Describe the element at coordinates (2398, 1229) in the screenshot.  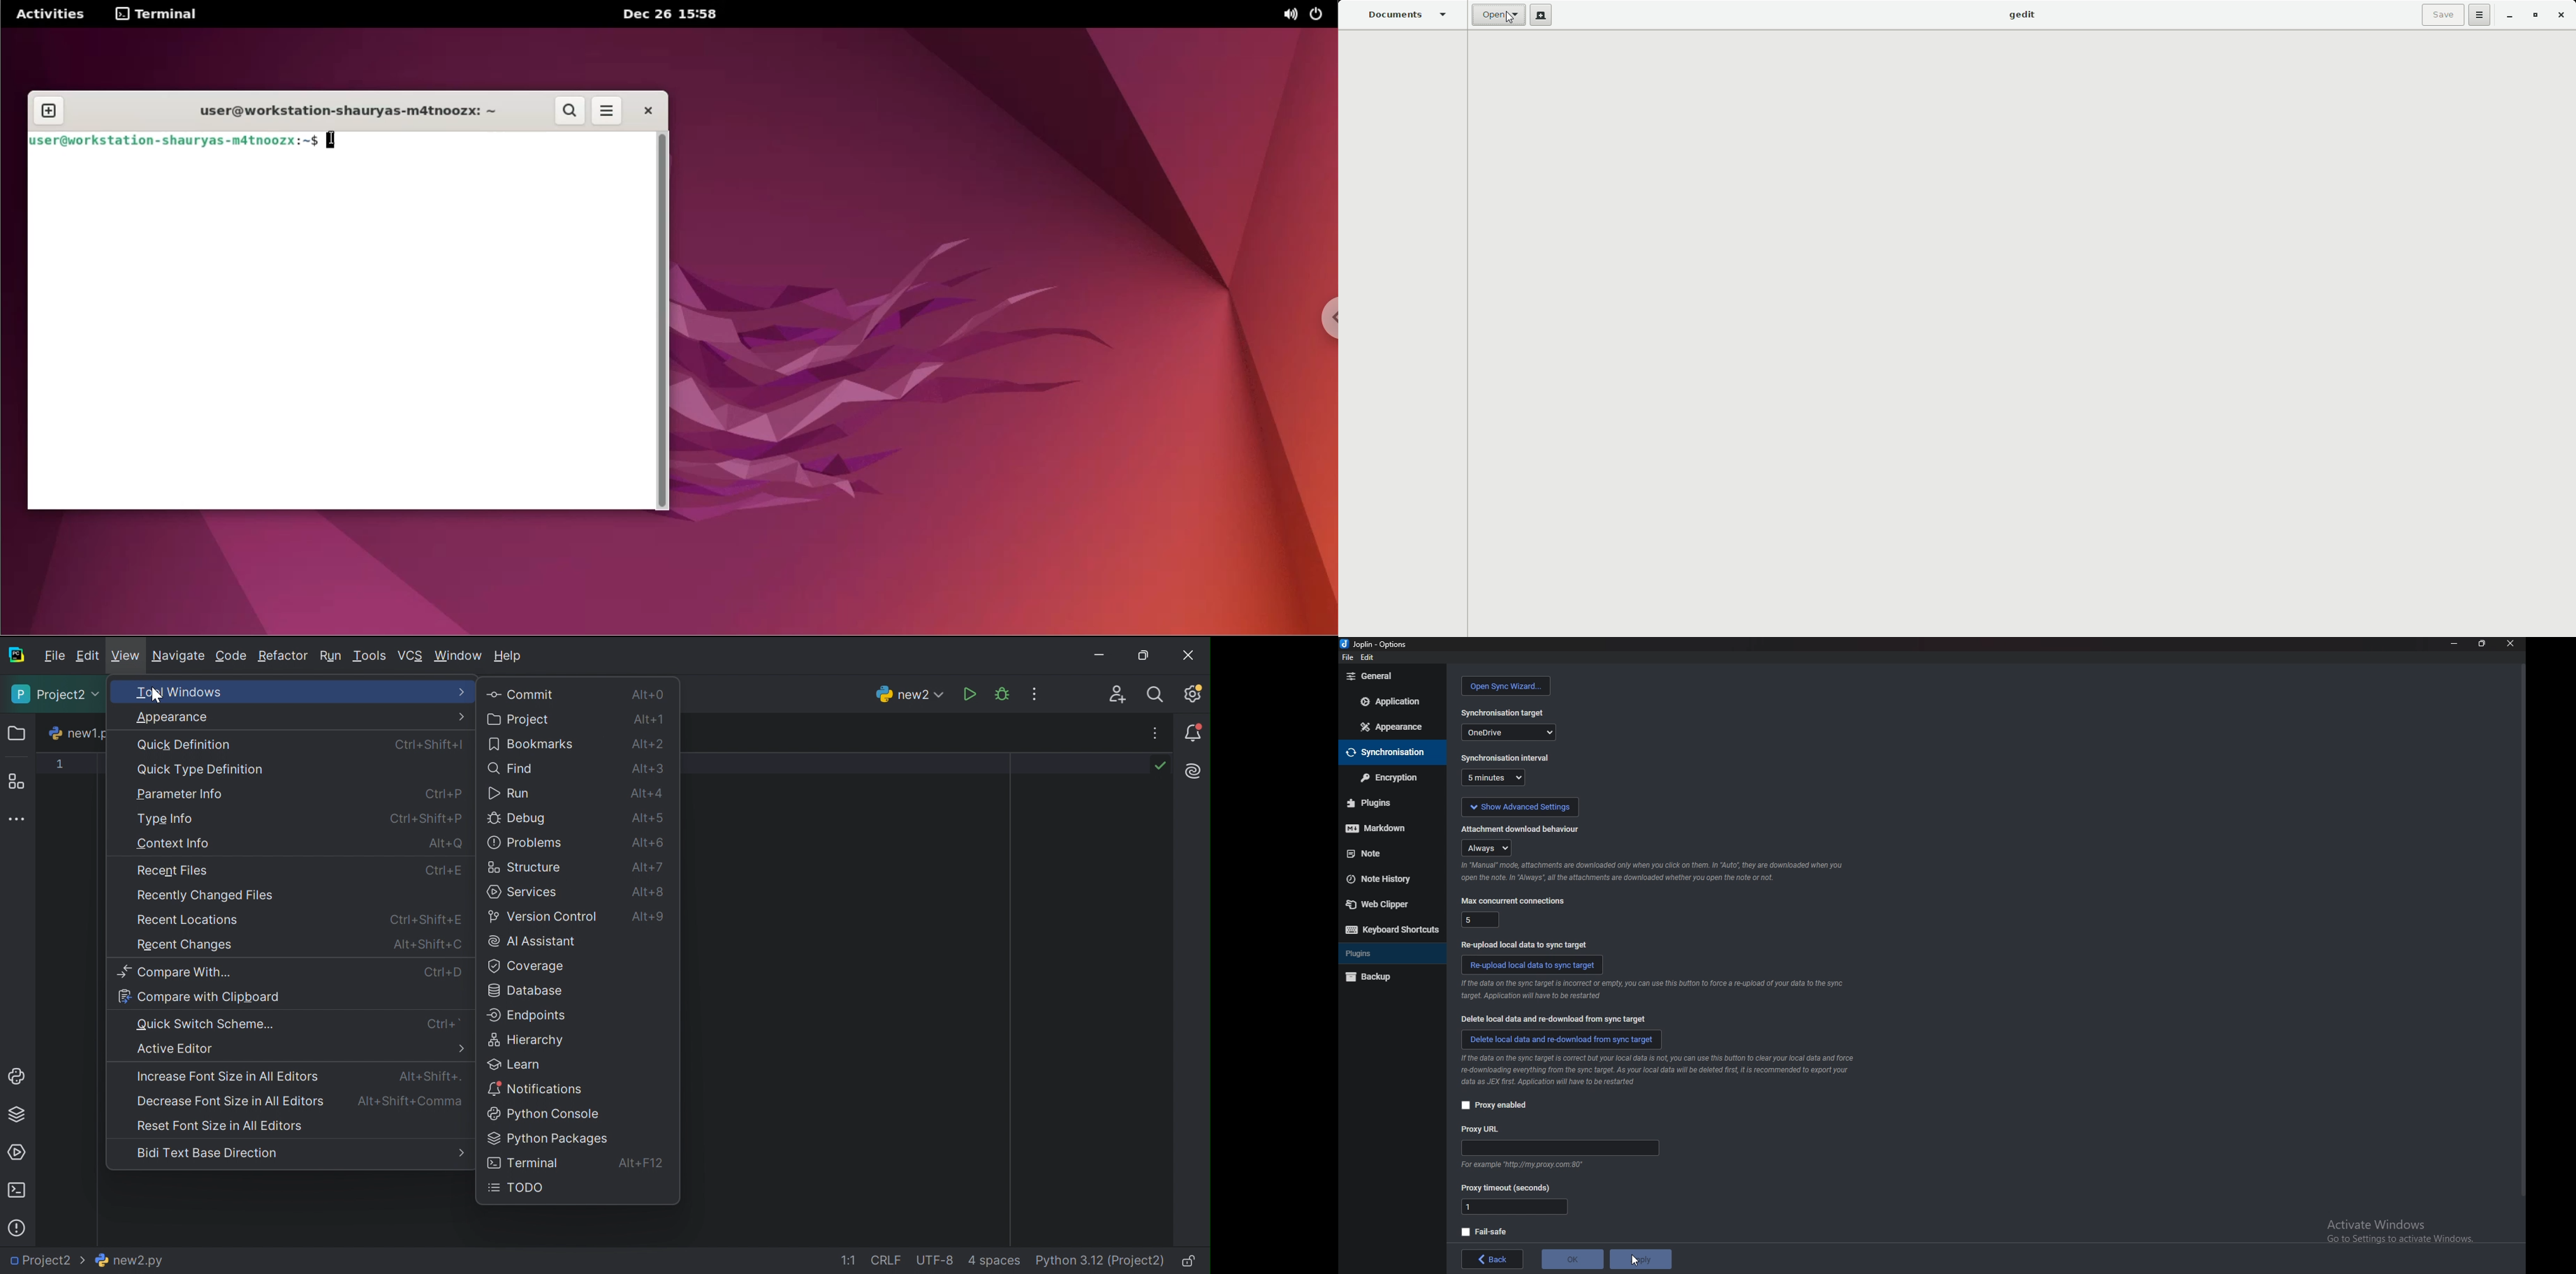
I see `Activate Windows` at that location.